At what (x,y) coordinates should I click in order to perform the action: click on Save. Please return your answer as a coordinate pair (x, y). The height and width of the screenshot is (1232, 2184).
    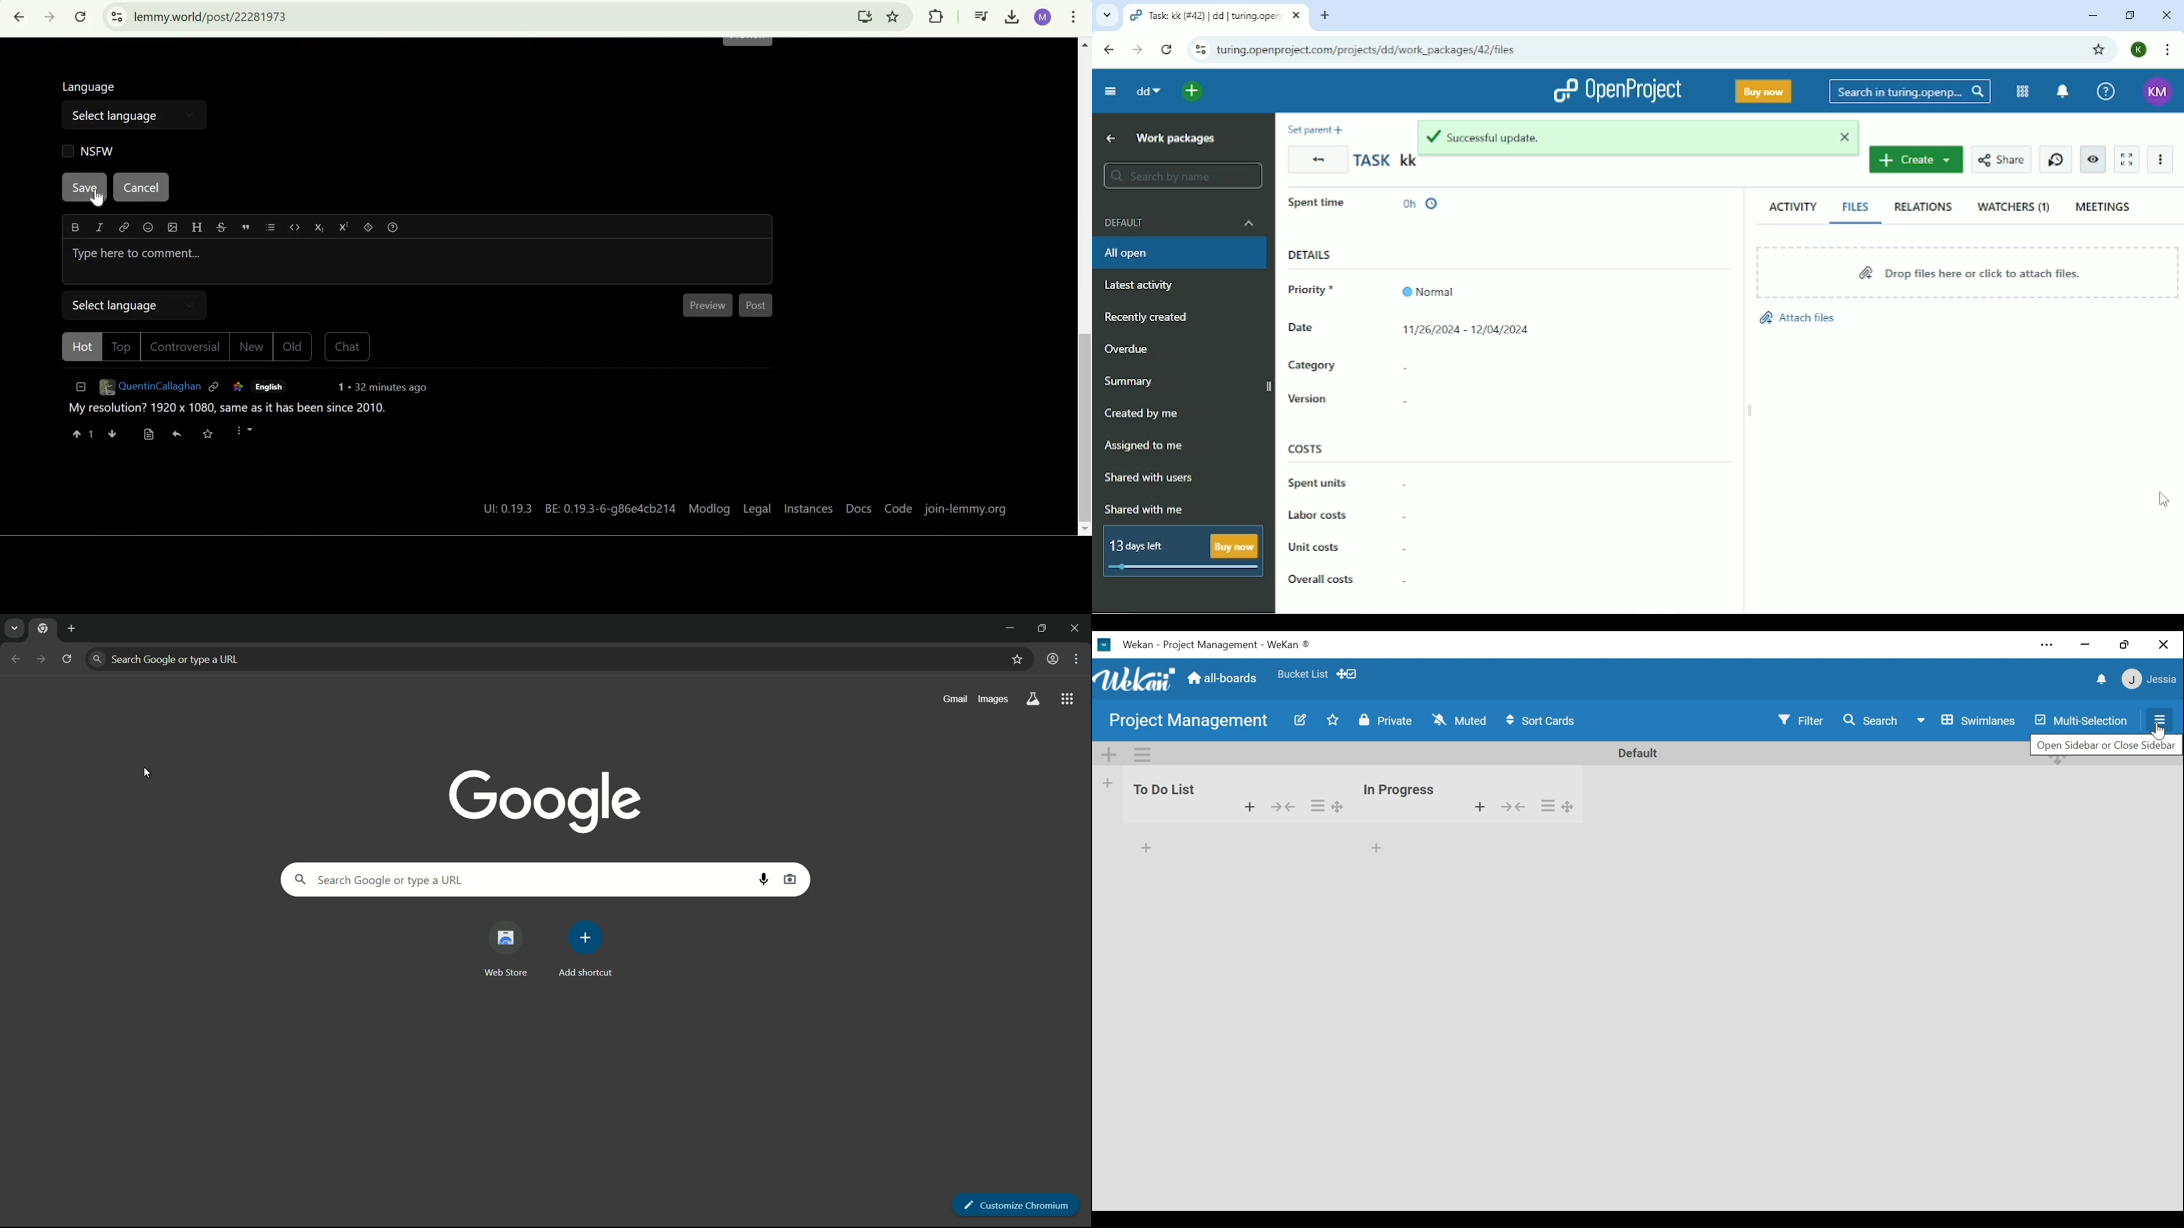
    Looking at the image, I should click on (85, 188).